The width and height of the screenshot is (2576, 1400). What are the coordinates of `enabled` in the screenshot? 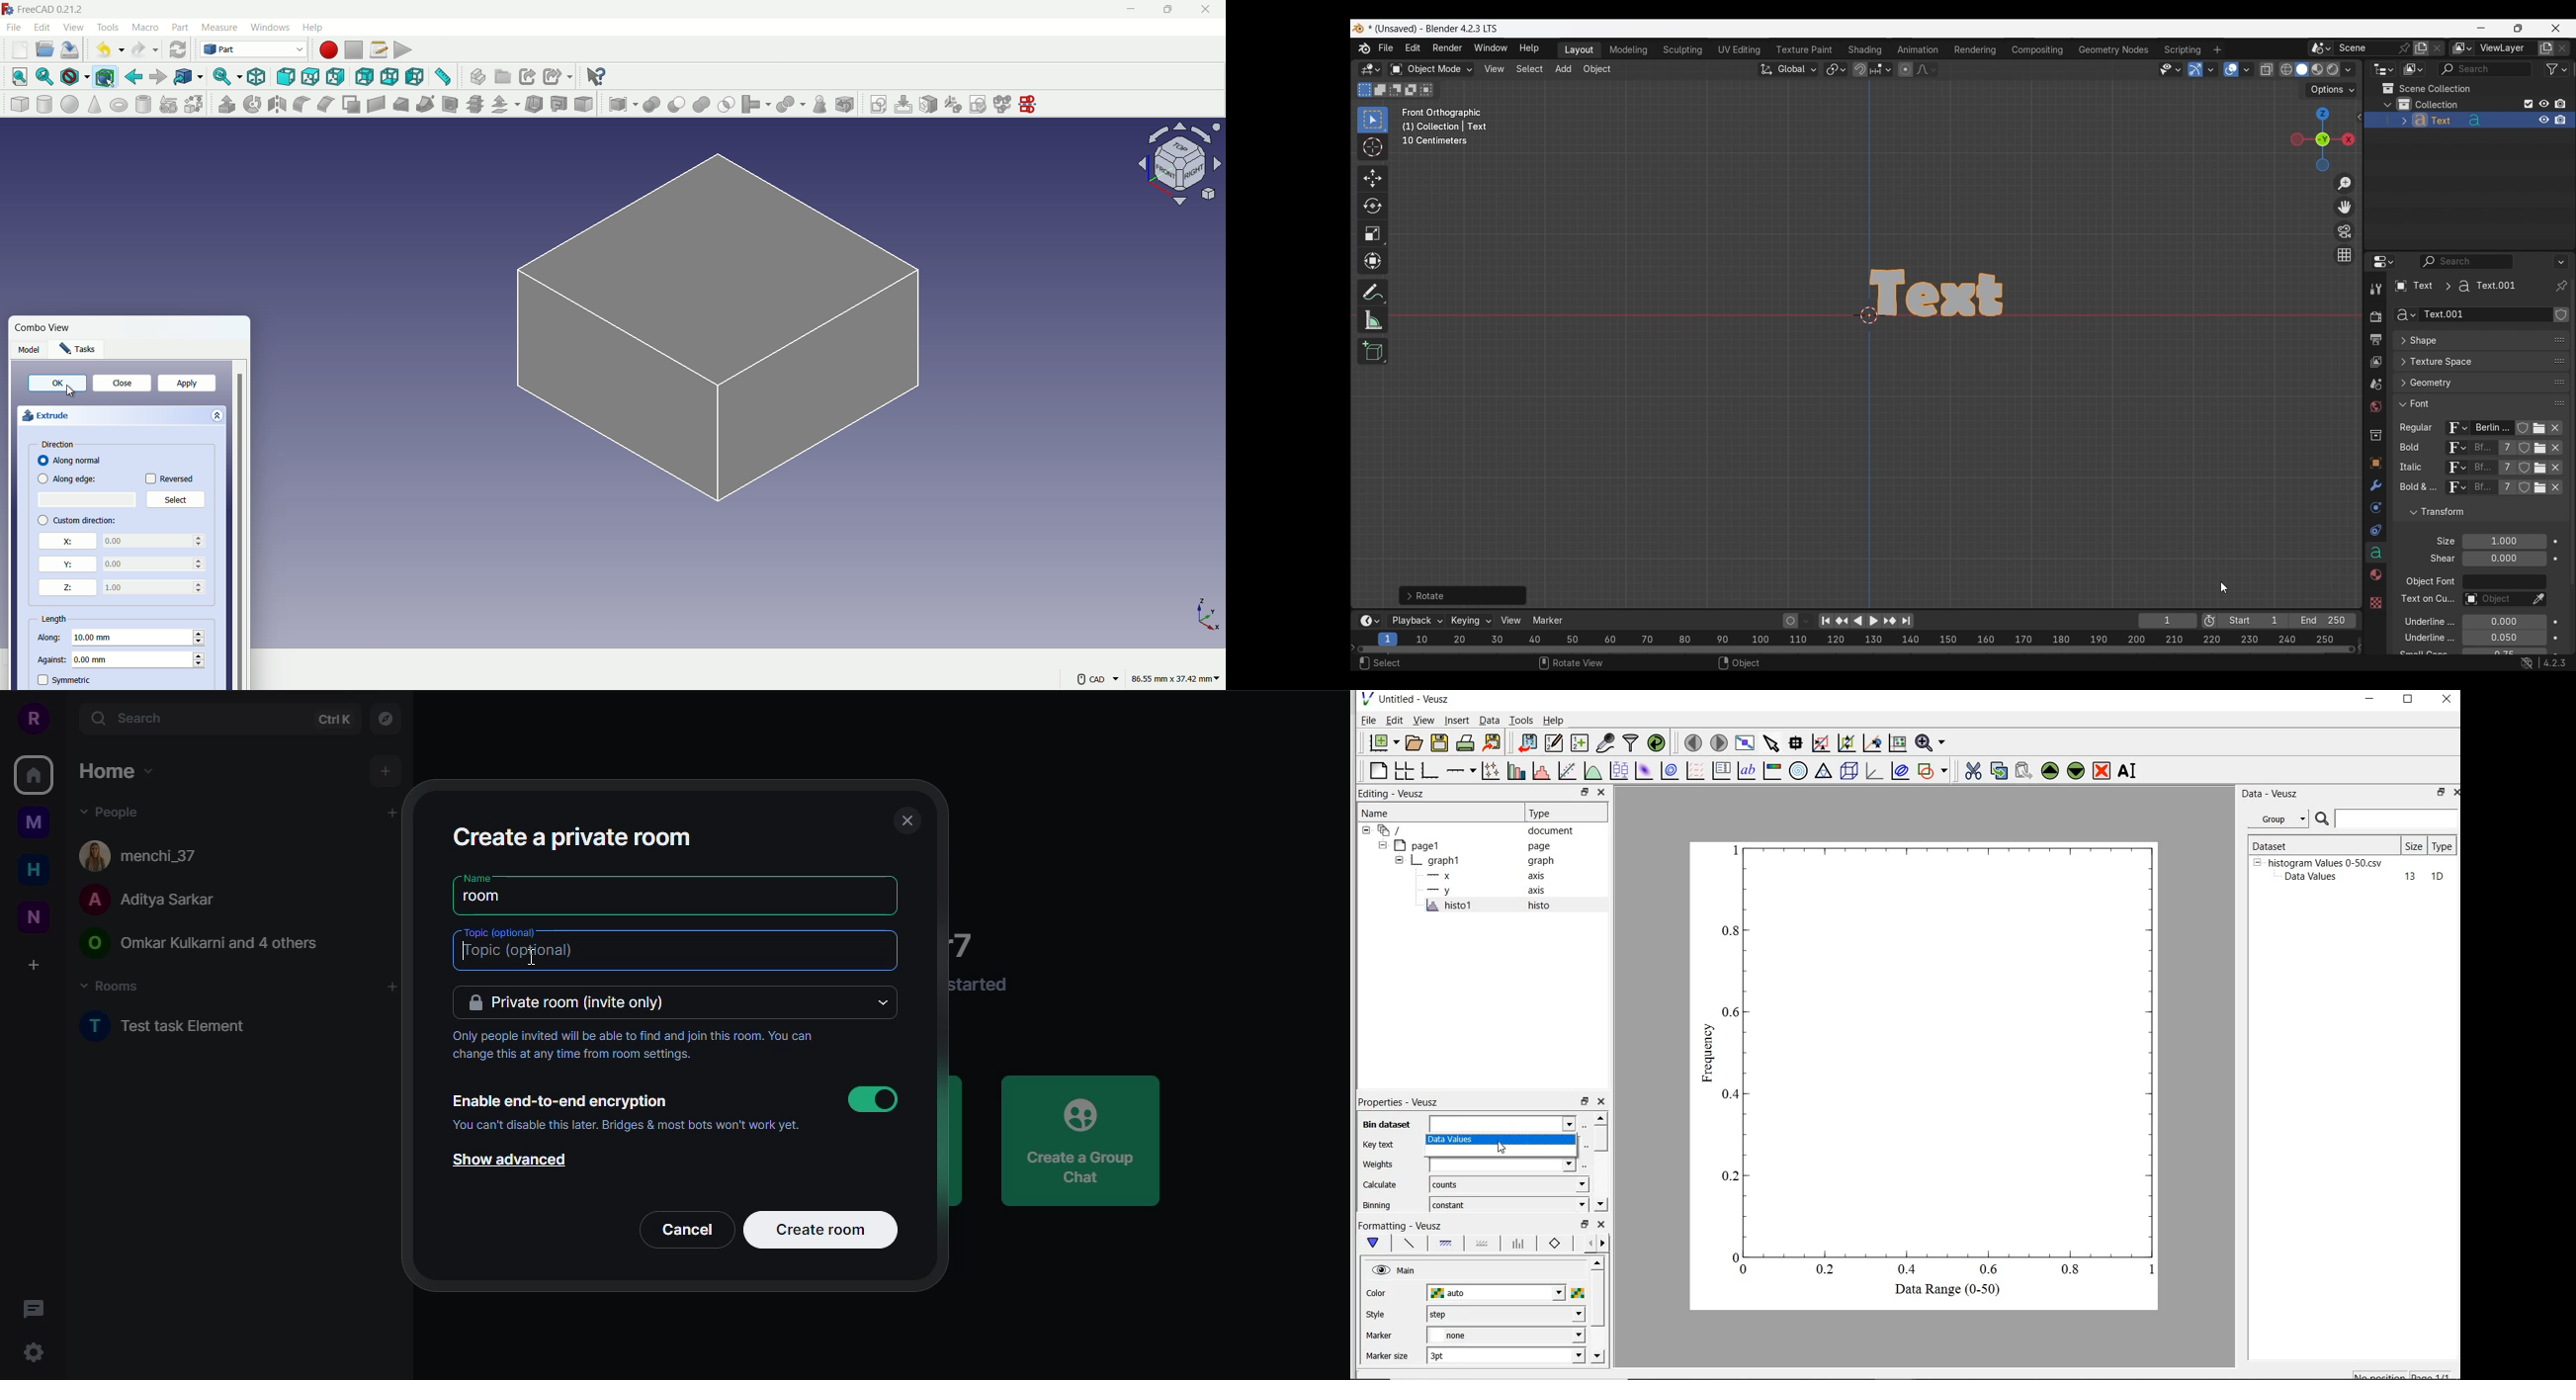 It's located at (873, 1099).